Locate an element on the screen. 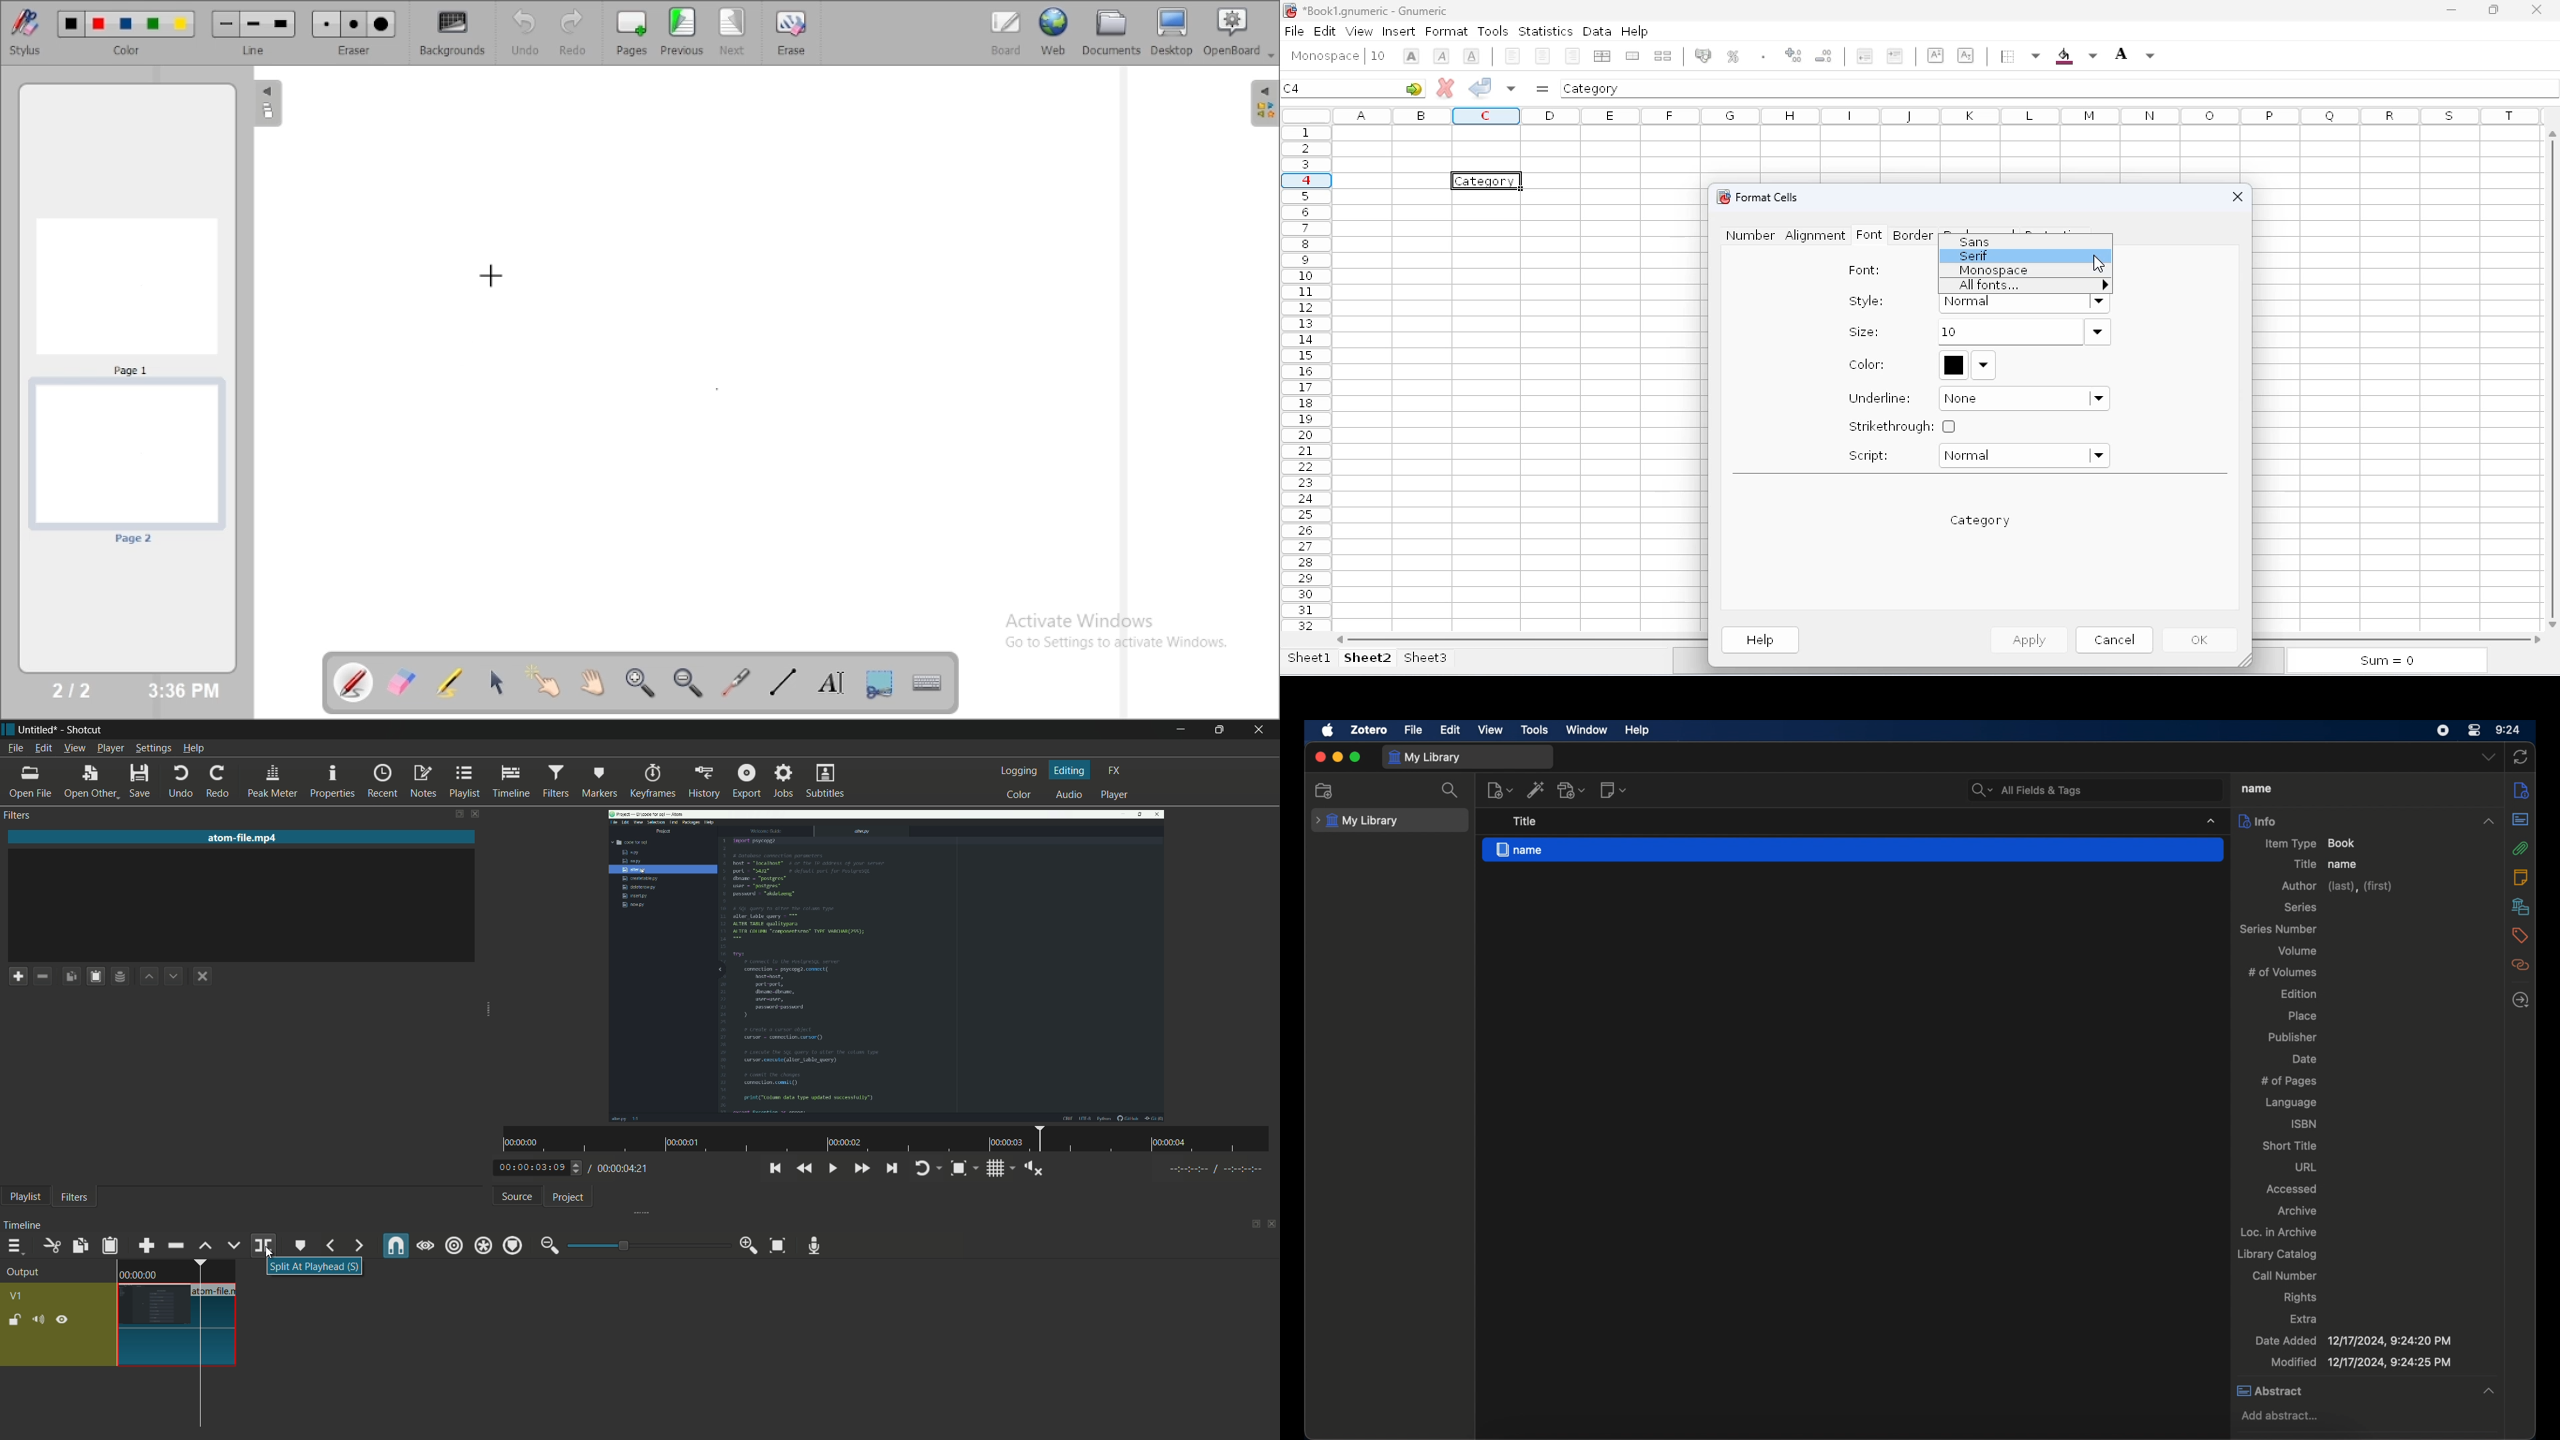  move filter up is located at coordinates (150, 976).